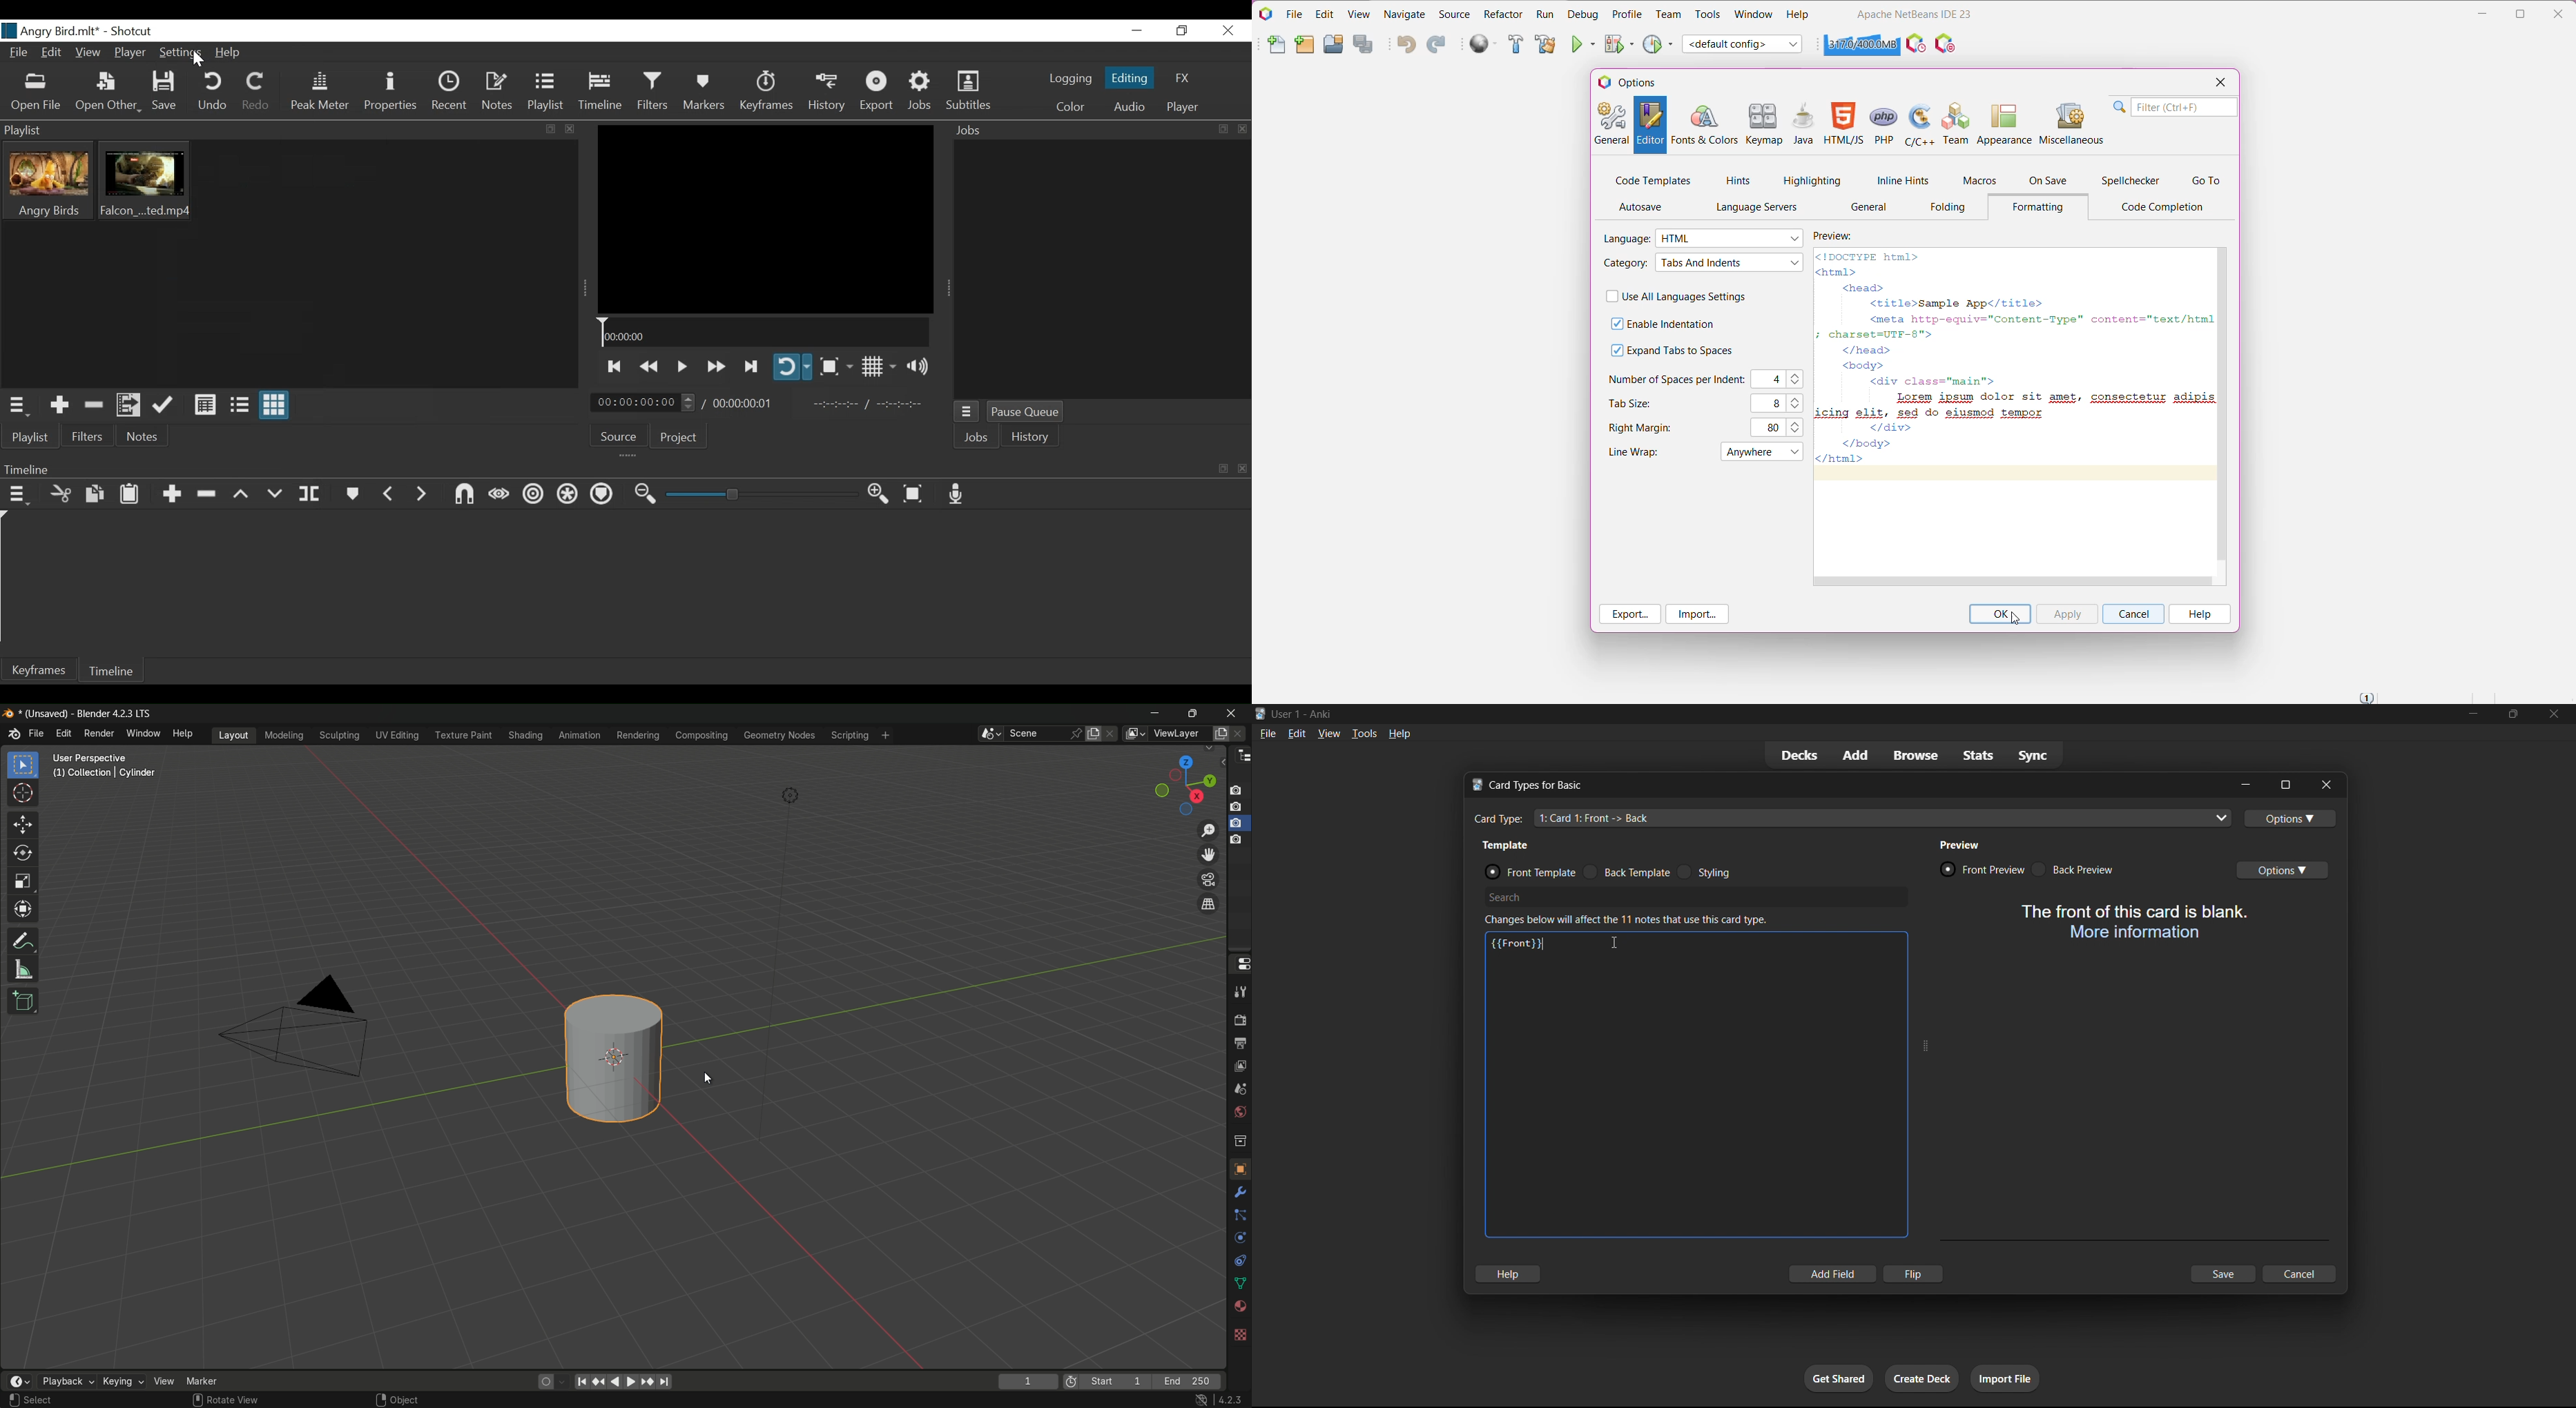  Describe the element at coordinates (1831, 713) in the screenshot. I see `title bar` at that location.